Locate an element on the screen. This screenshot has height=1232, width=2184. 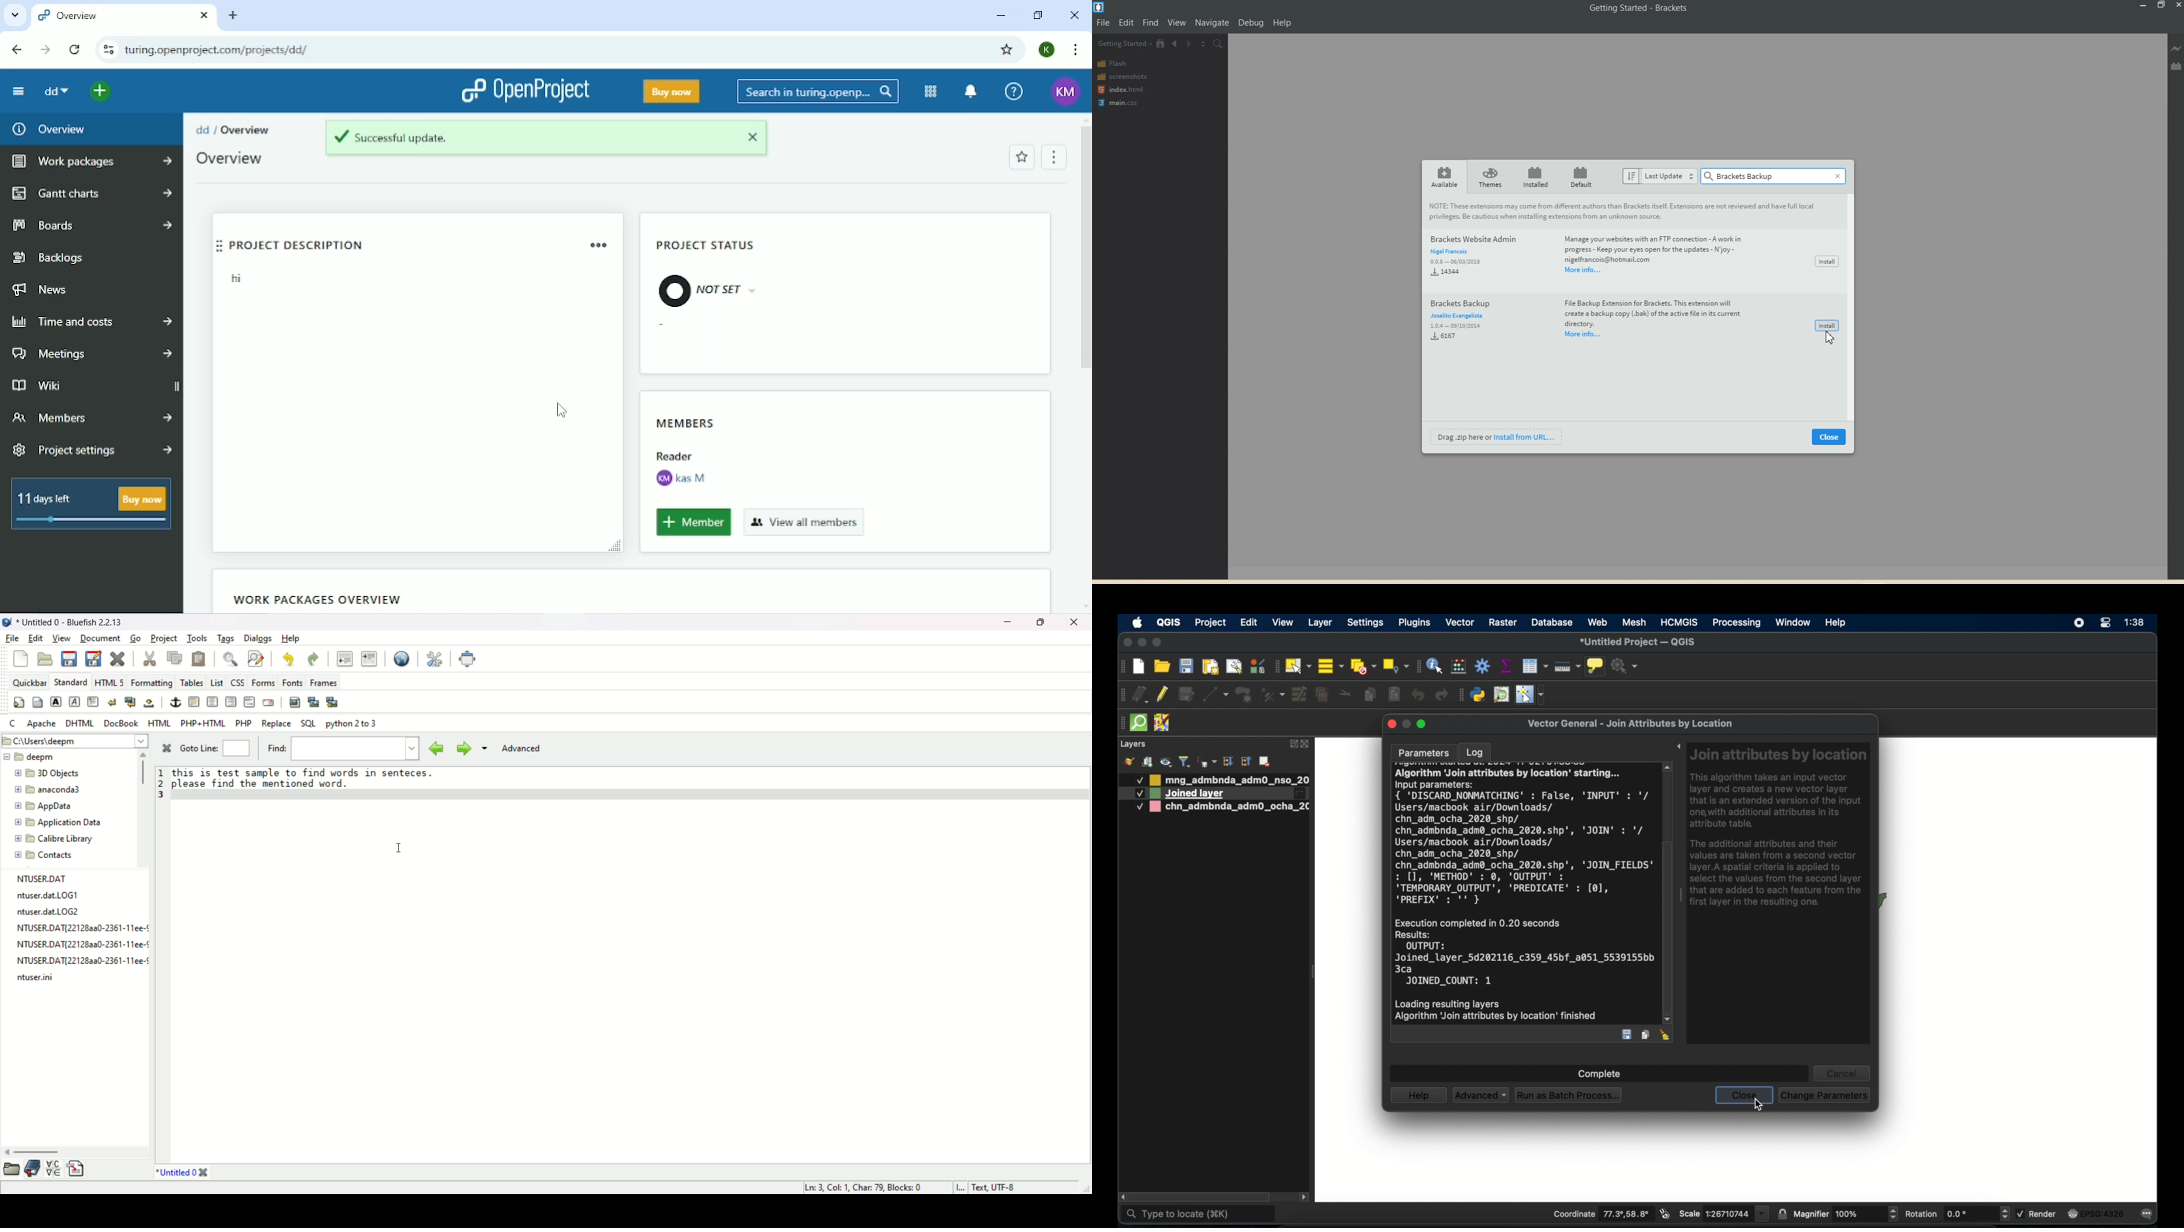
edit preferences is located at coordinates (435, 658).